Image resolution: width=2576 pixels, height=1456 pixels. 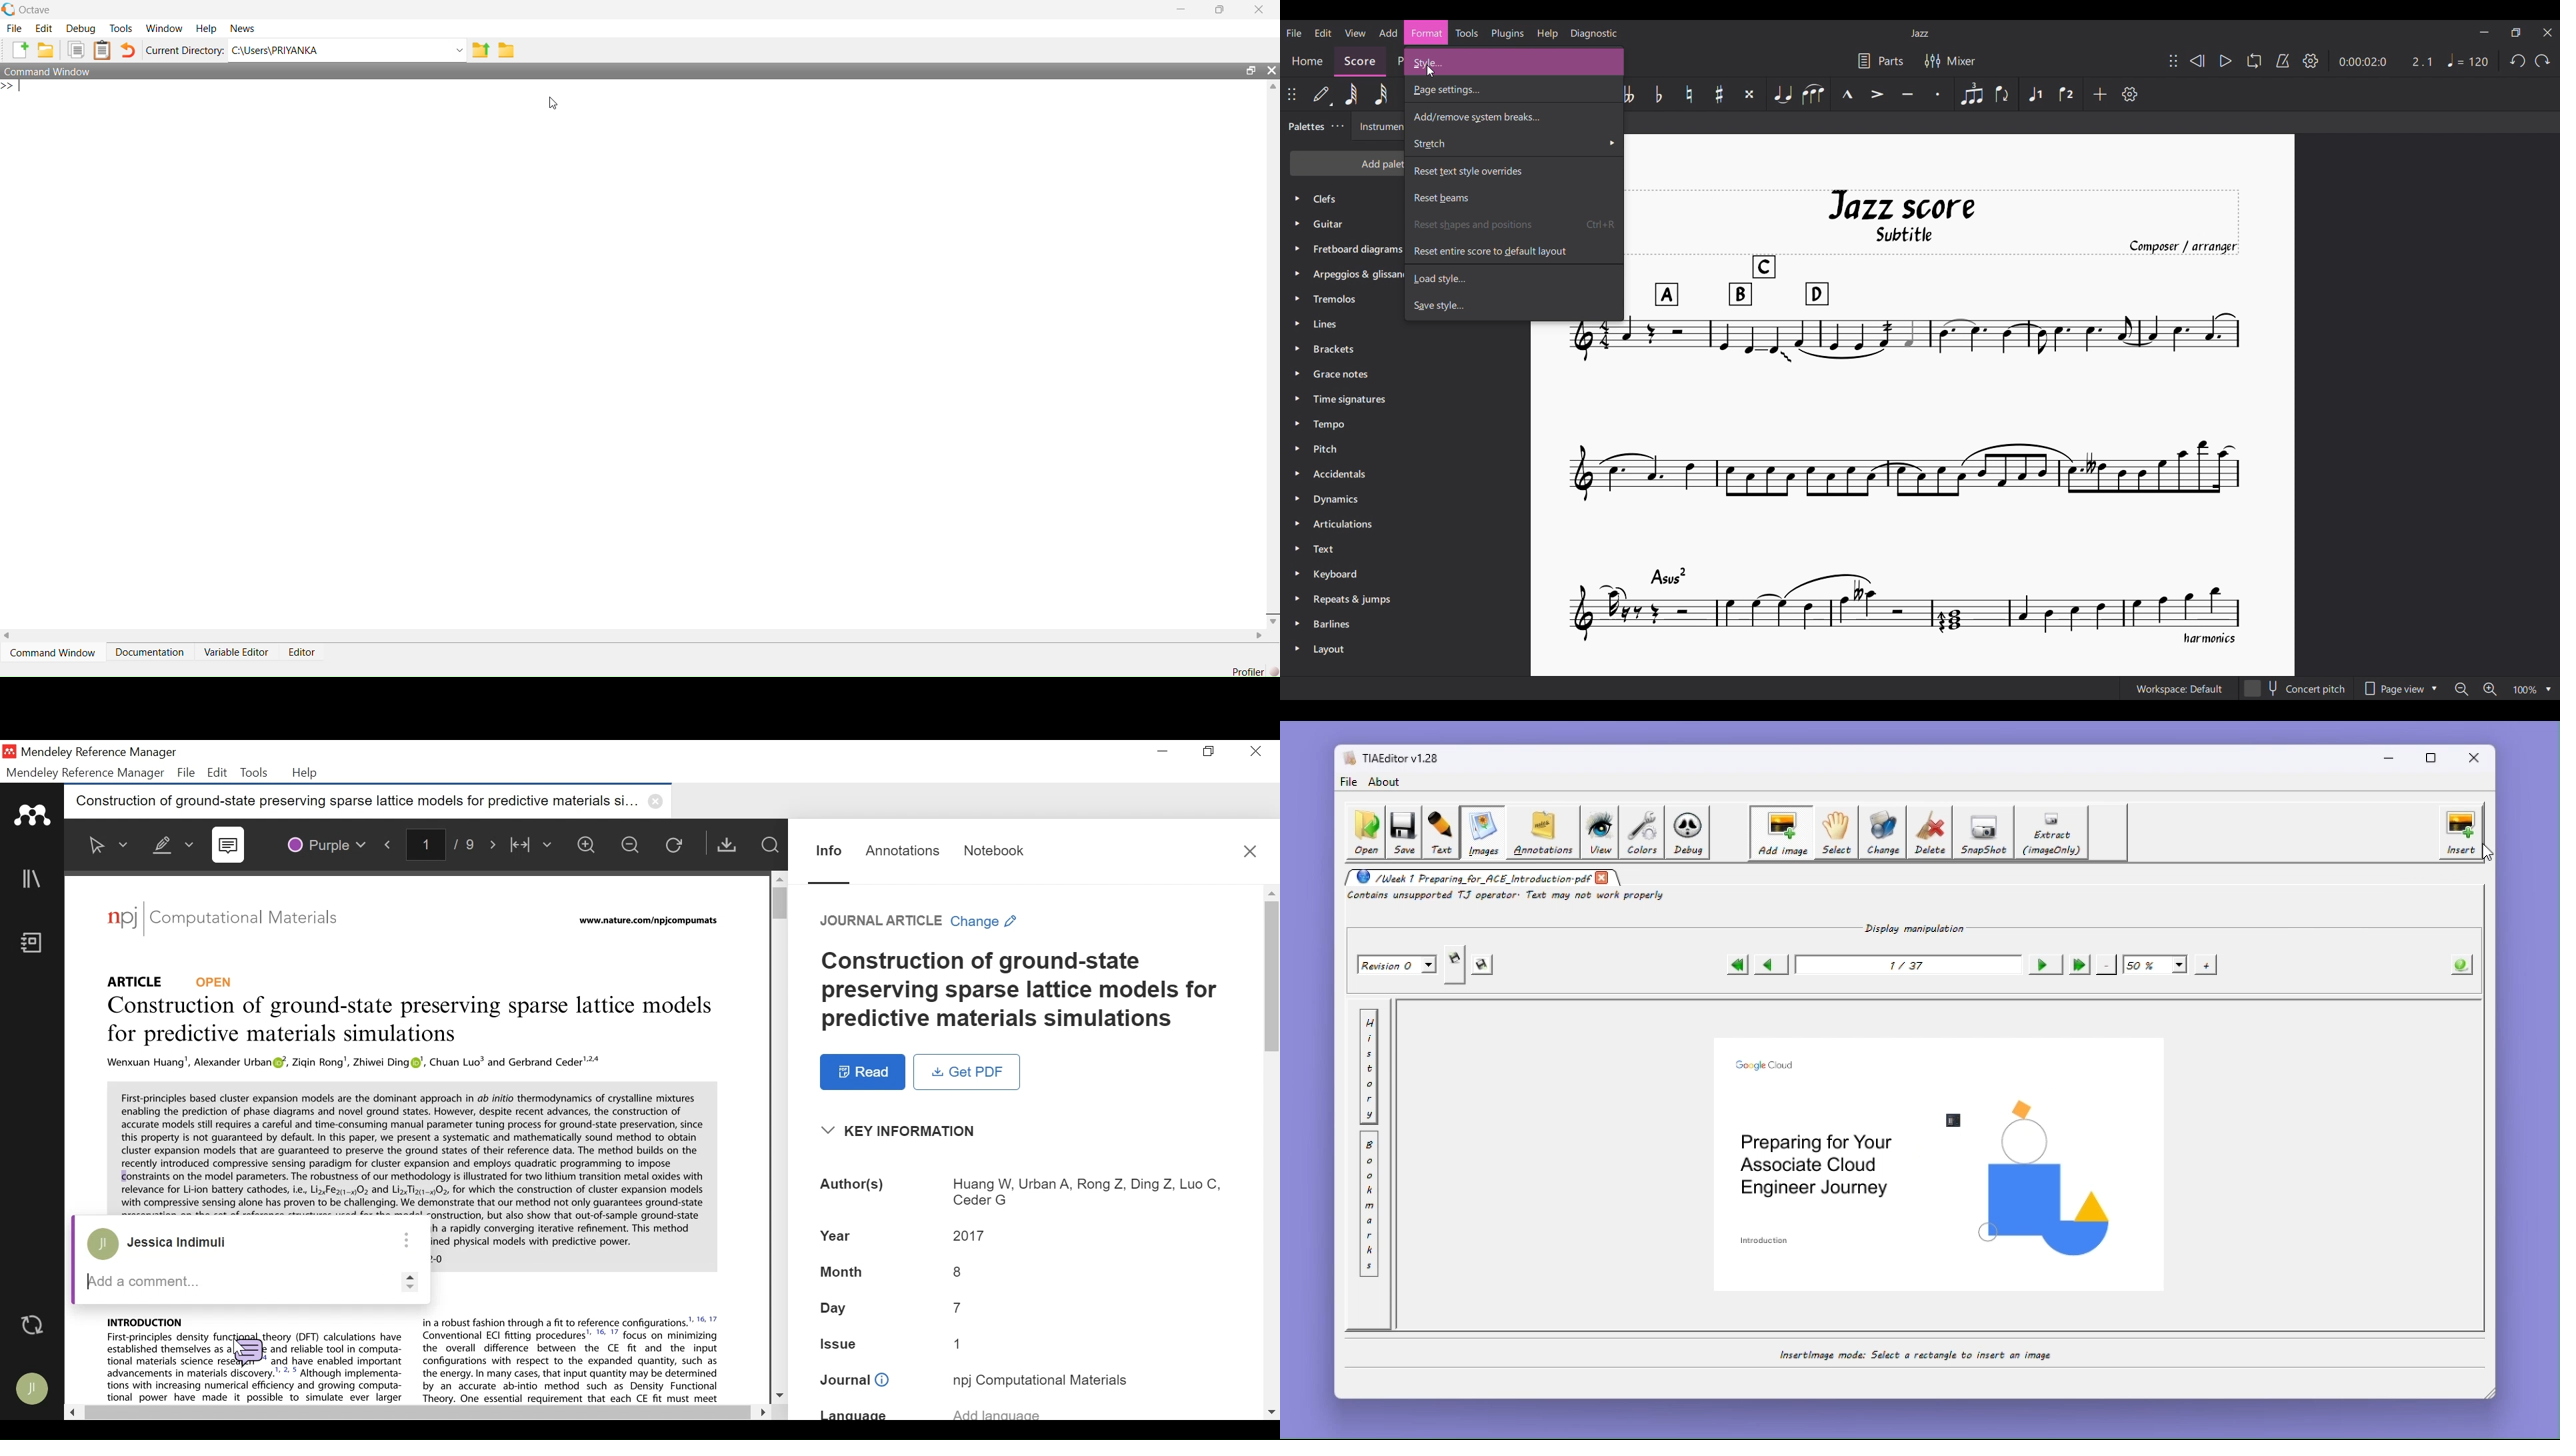 I want to click on Redo, so click(x=2541, y=61).